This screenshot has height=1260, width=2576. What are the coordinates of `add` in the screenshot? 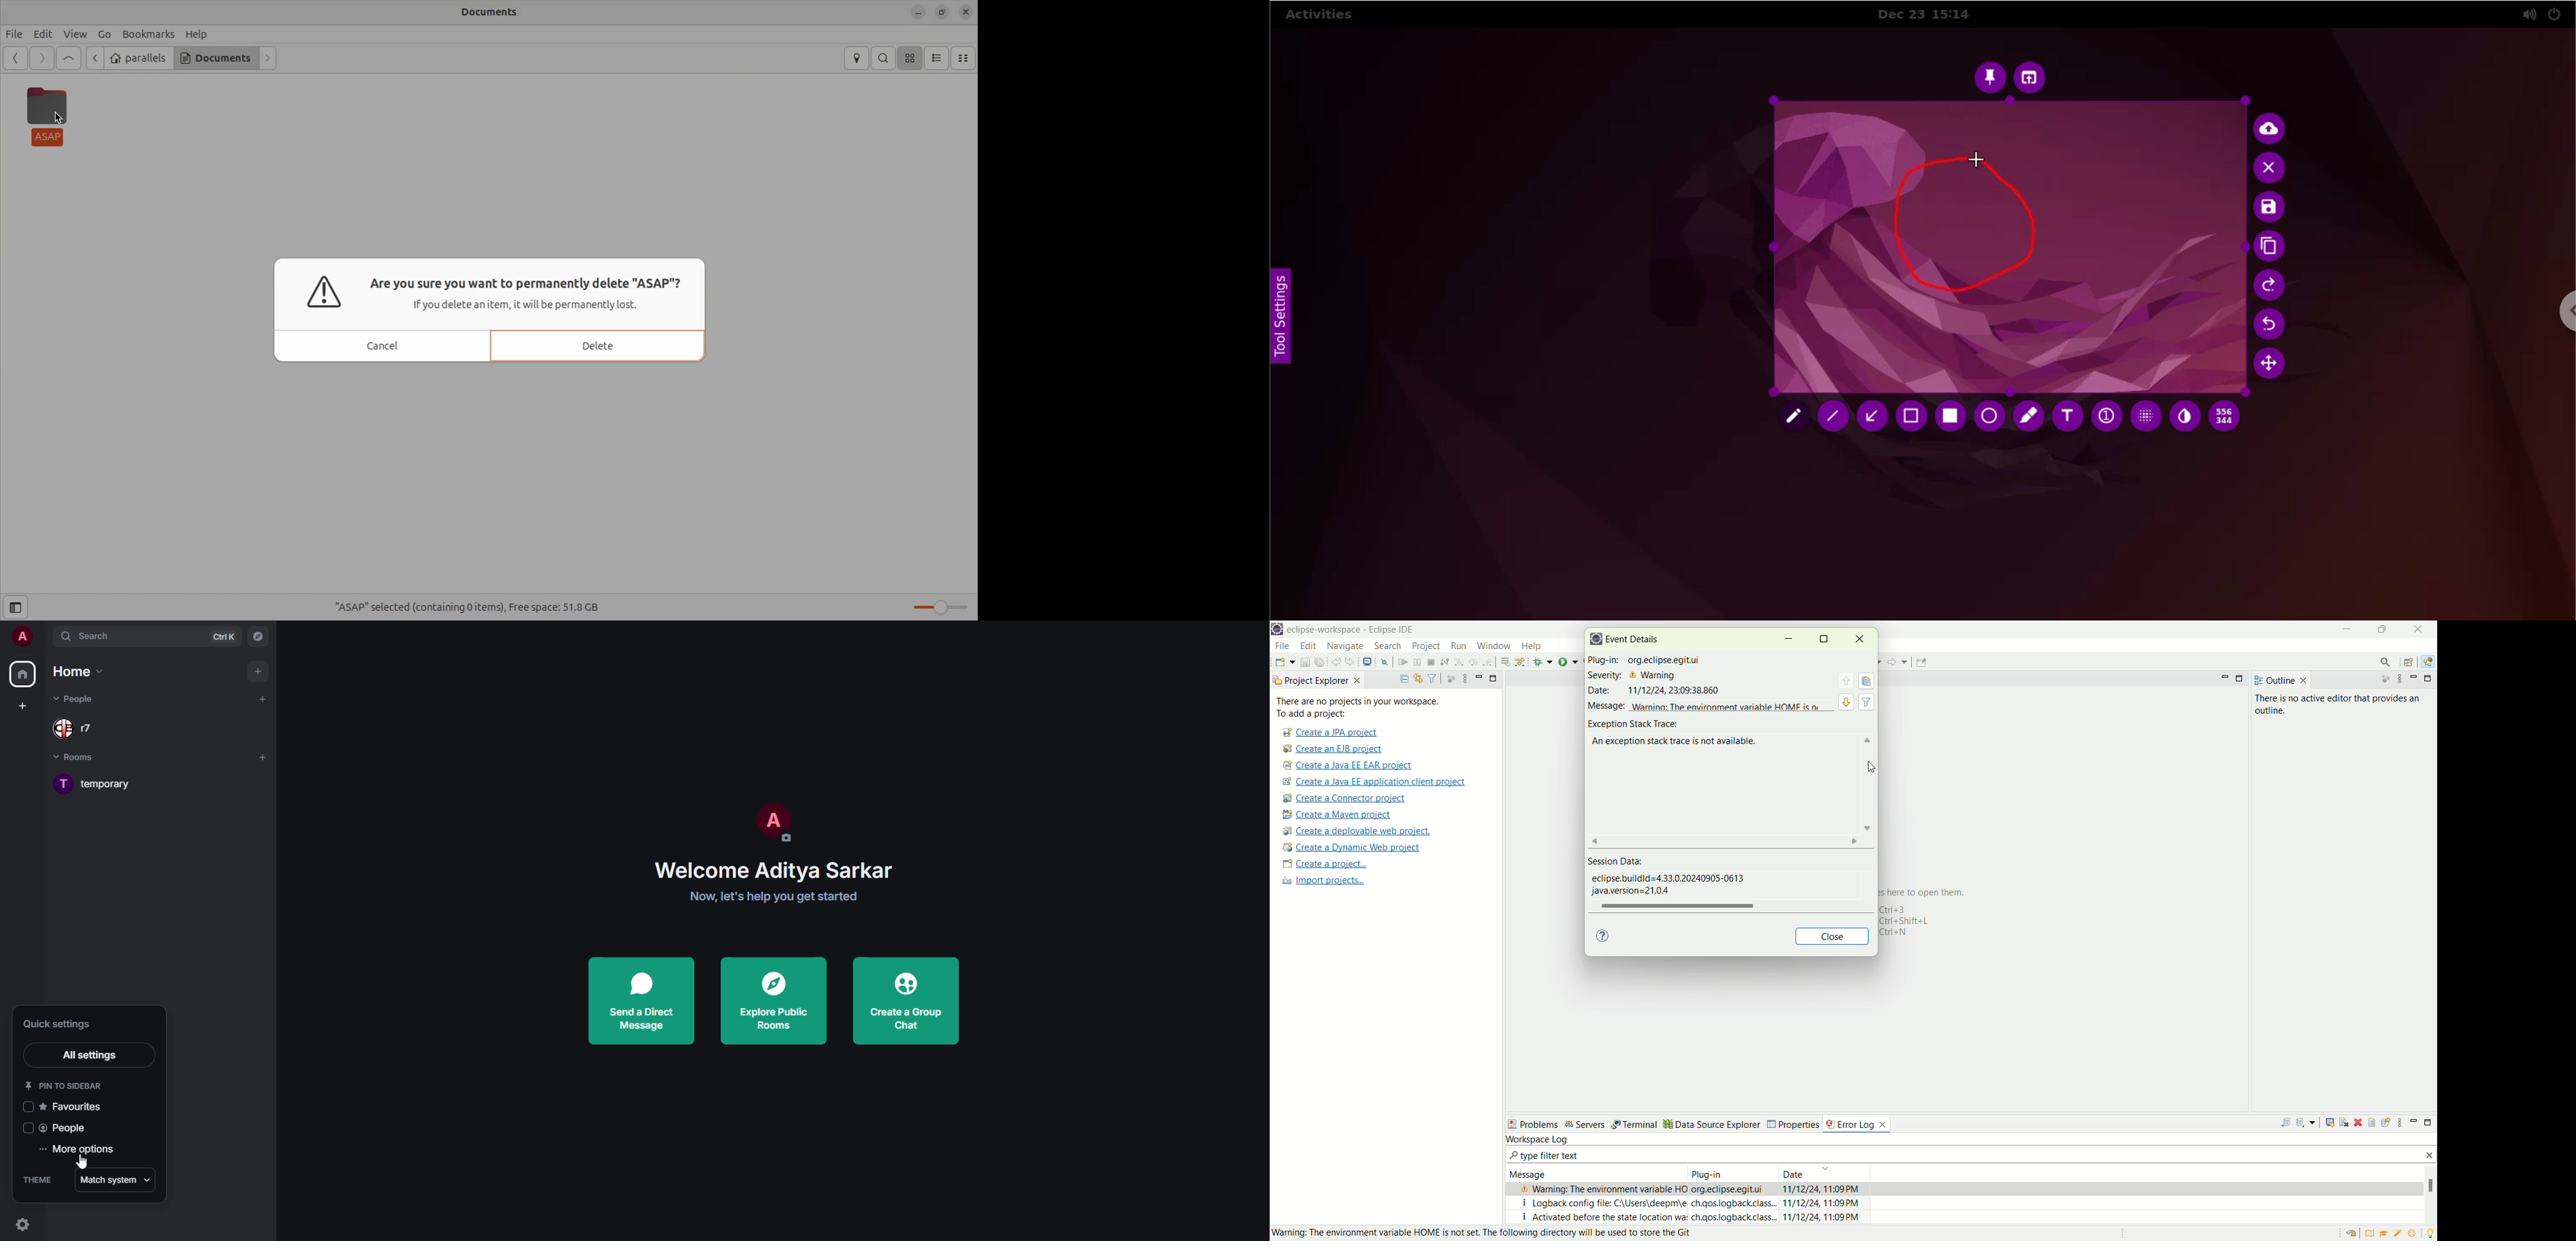 It's located at (261, 700).